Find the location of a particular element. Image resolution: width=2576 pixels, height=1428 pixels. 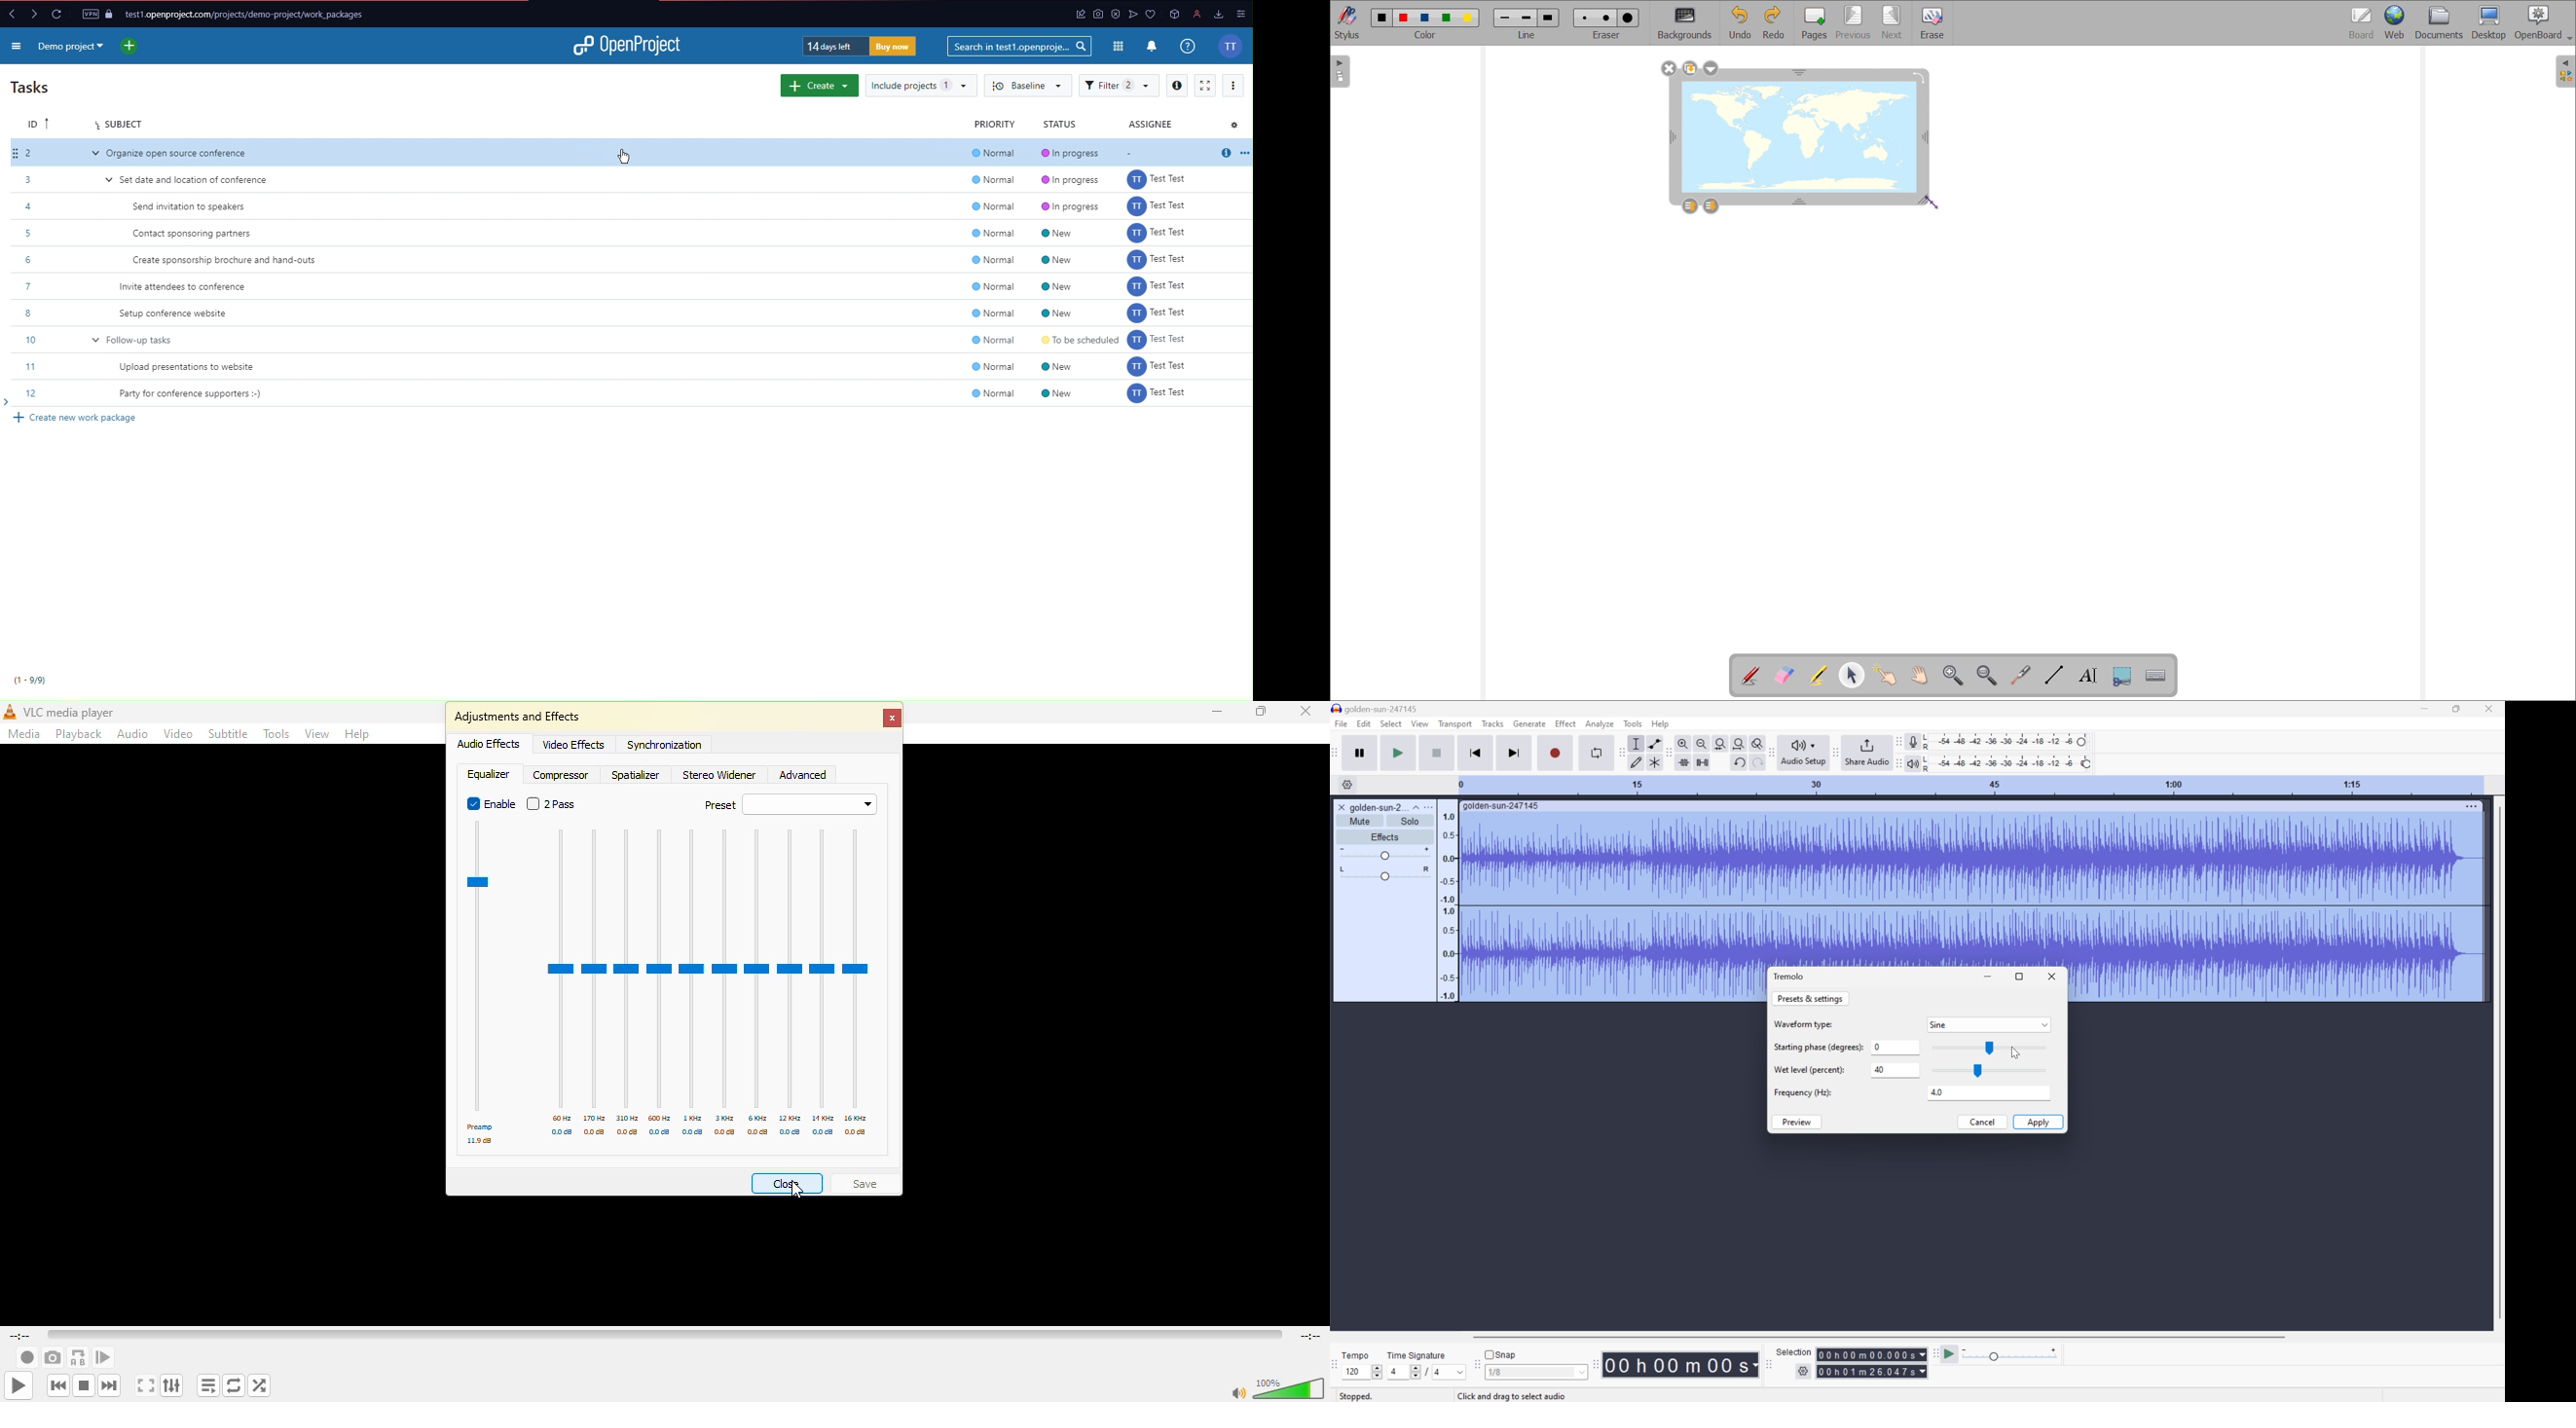

Apply is located at coordinates (2039, 1123).